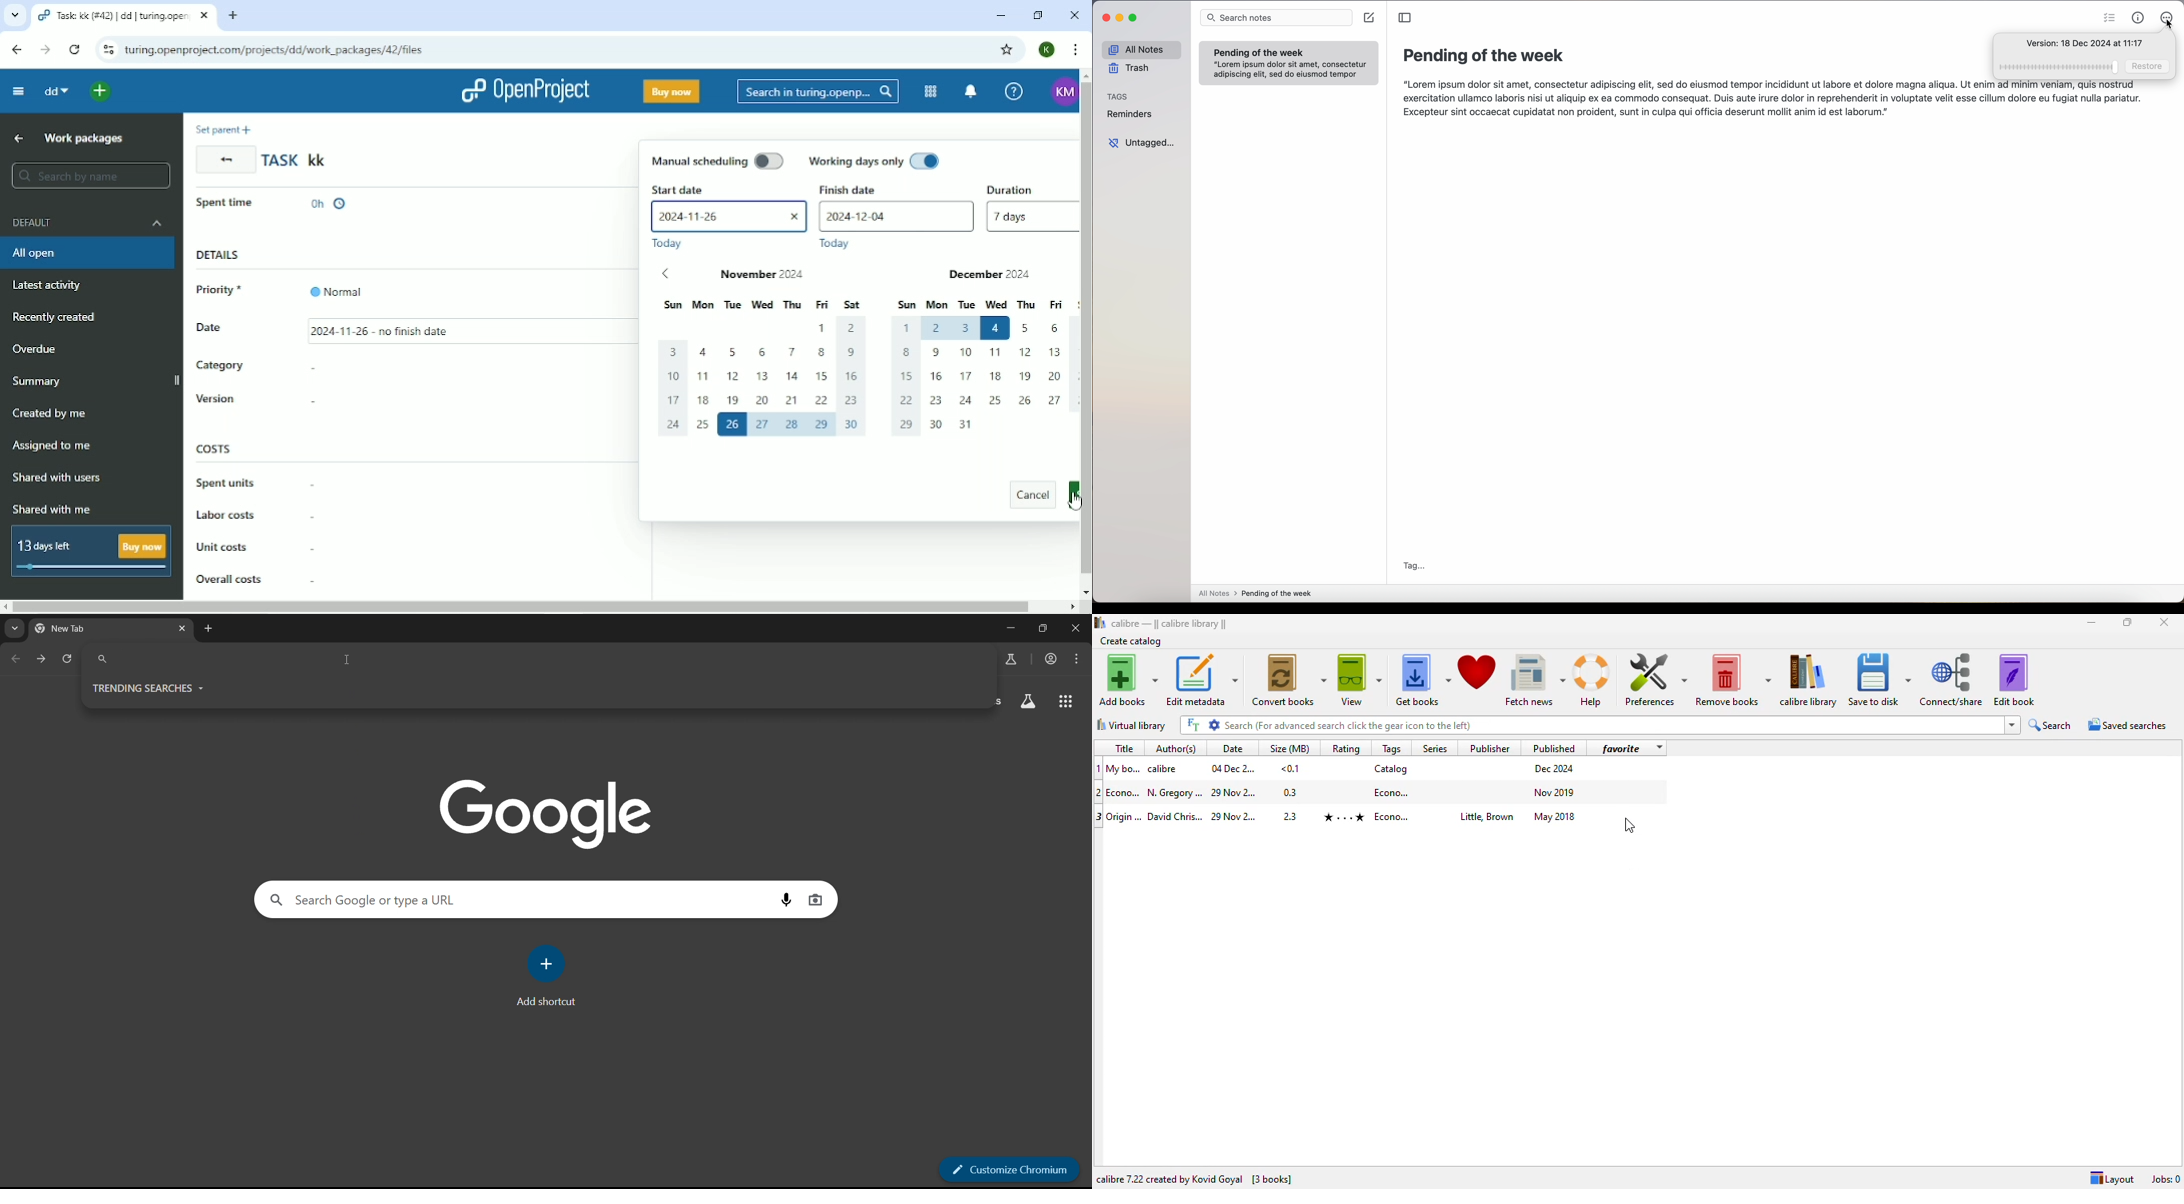 The width and height of the screenshot is (2184, 1204). Describe the element at coordinates (59, 92) in the screenshot. I see `dd` at that location.